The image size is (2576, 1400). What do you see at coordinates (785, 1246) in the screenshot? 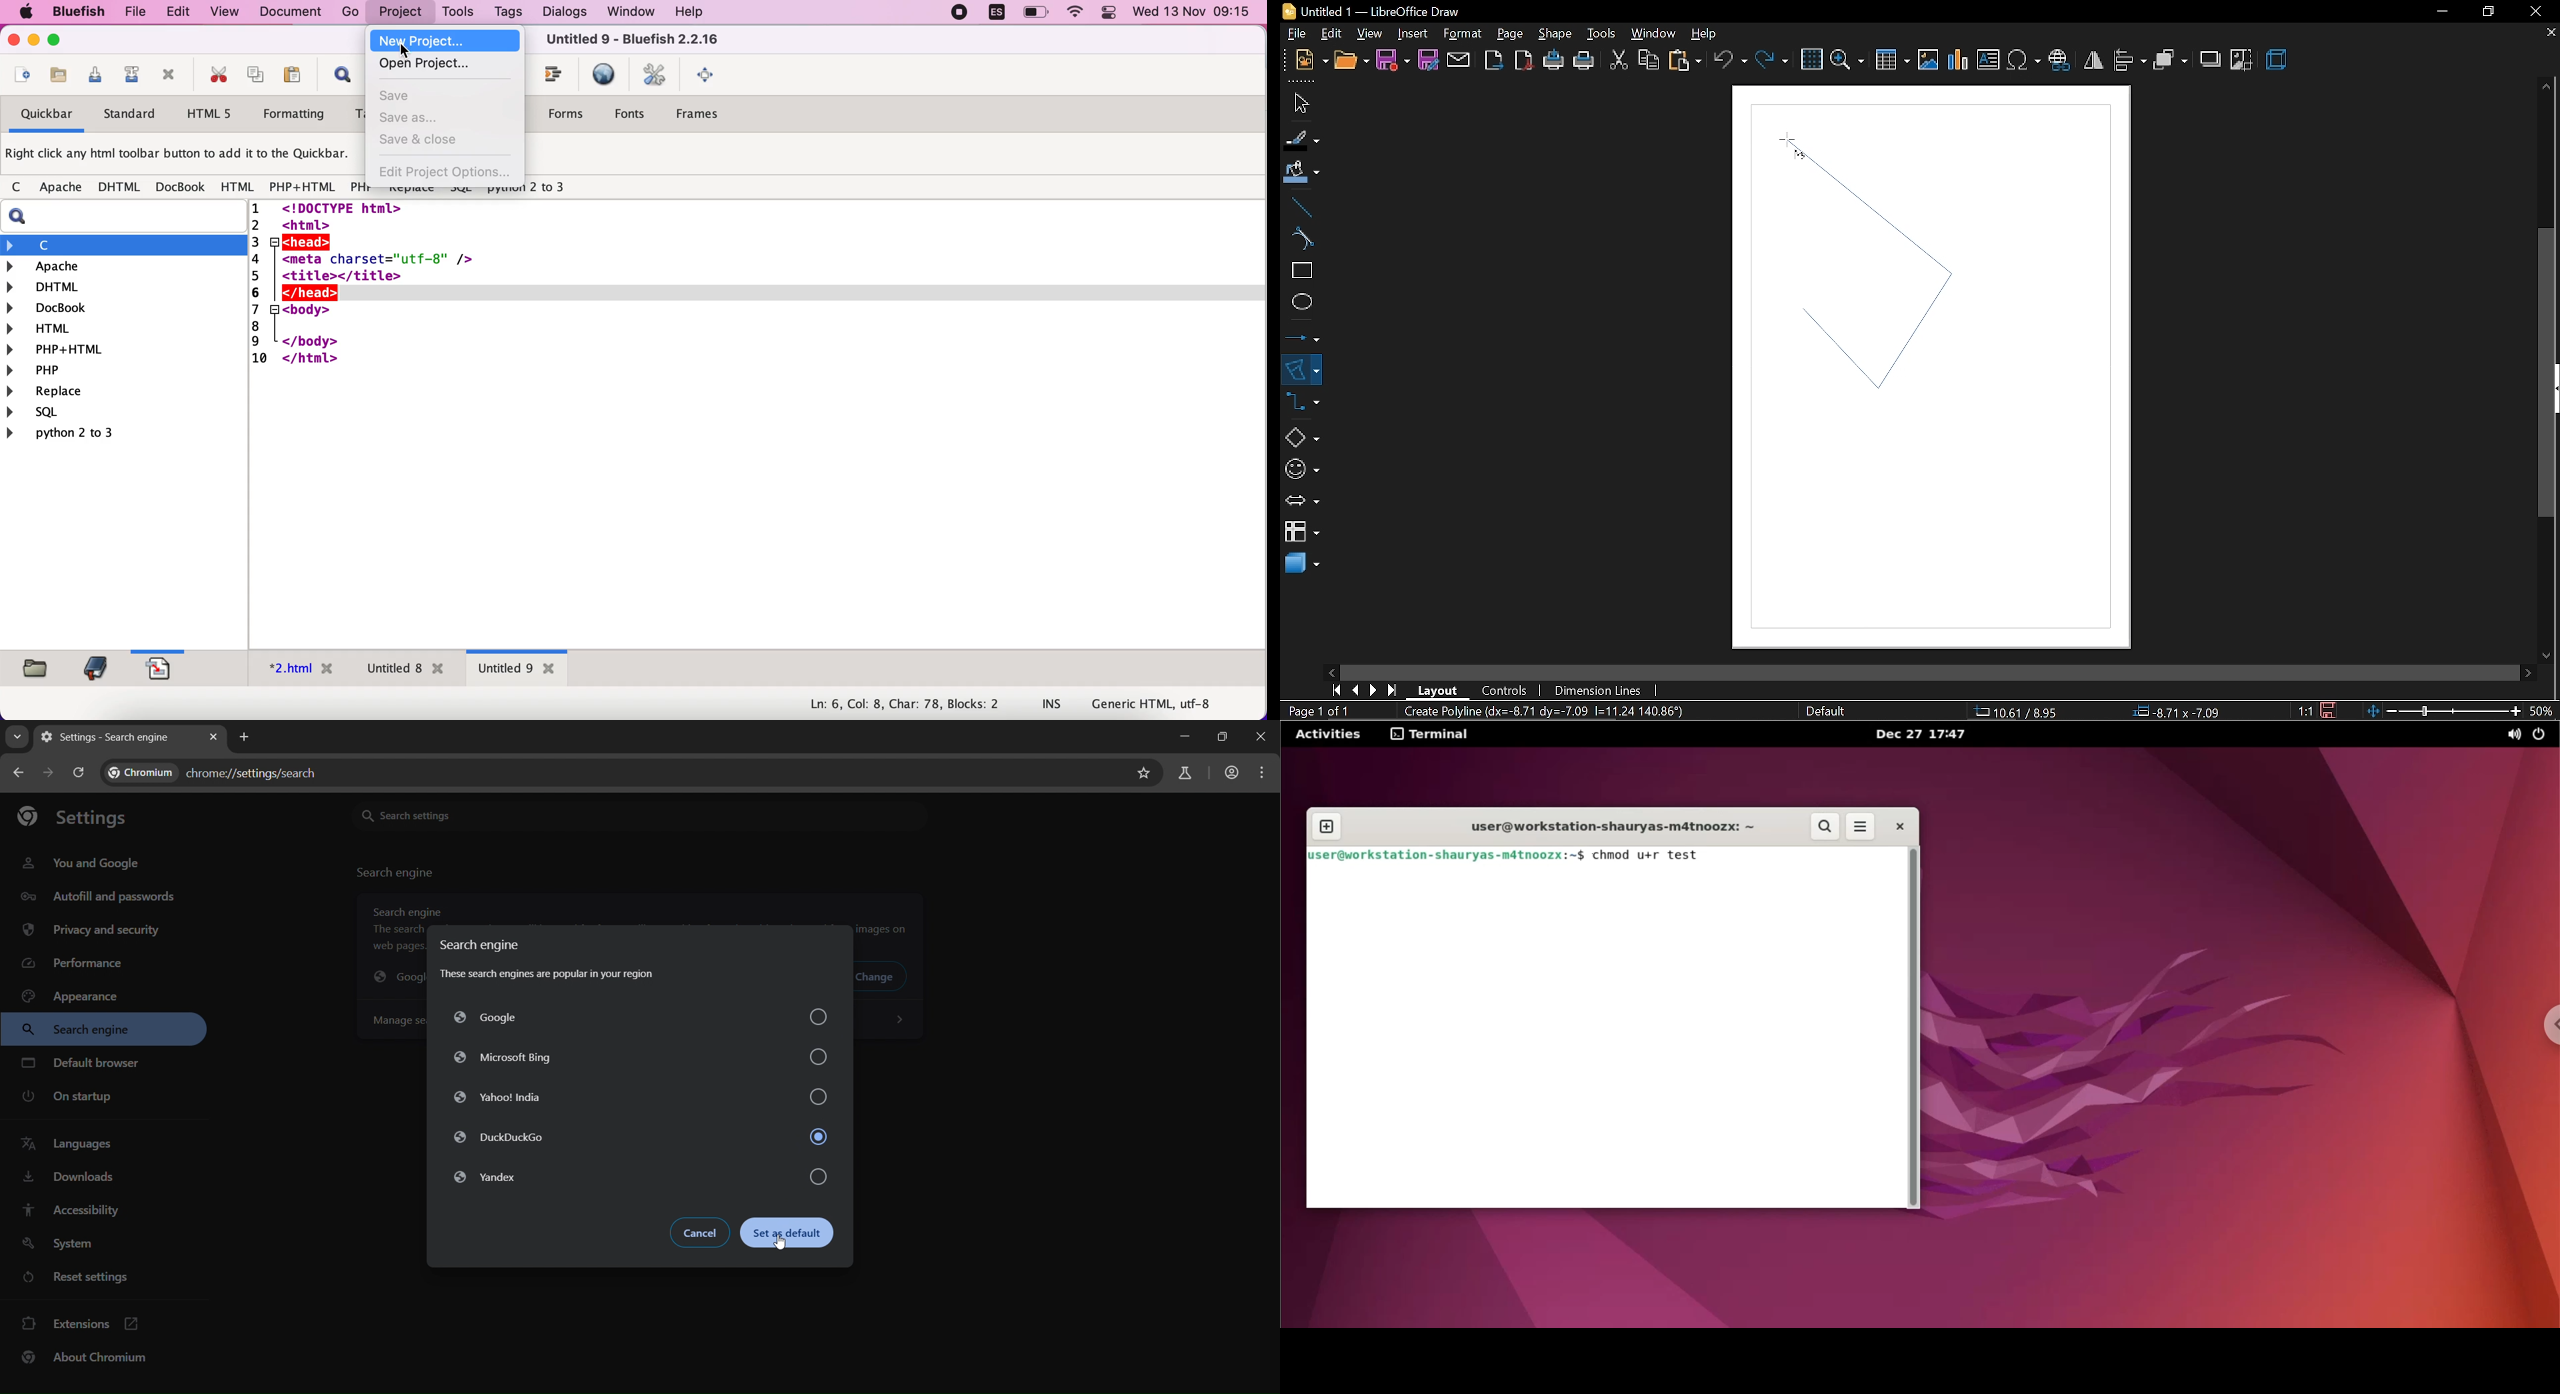
I see `cursor` at bounding box center [785, 1246].